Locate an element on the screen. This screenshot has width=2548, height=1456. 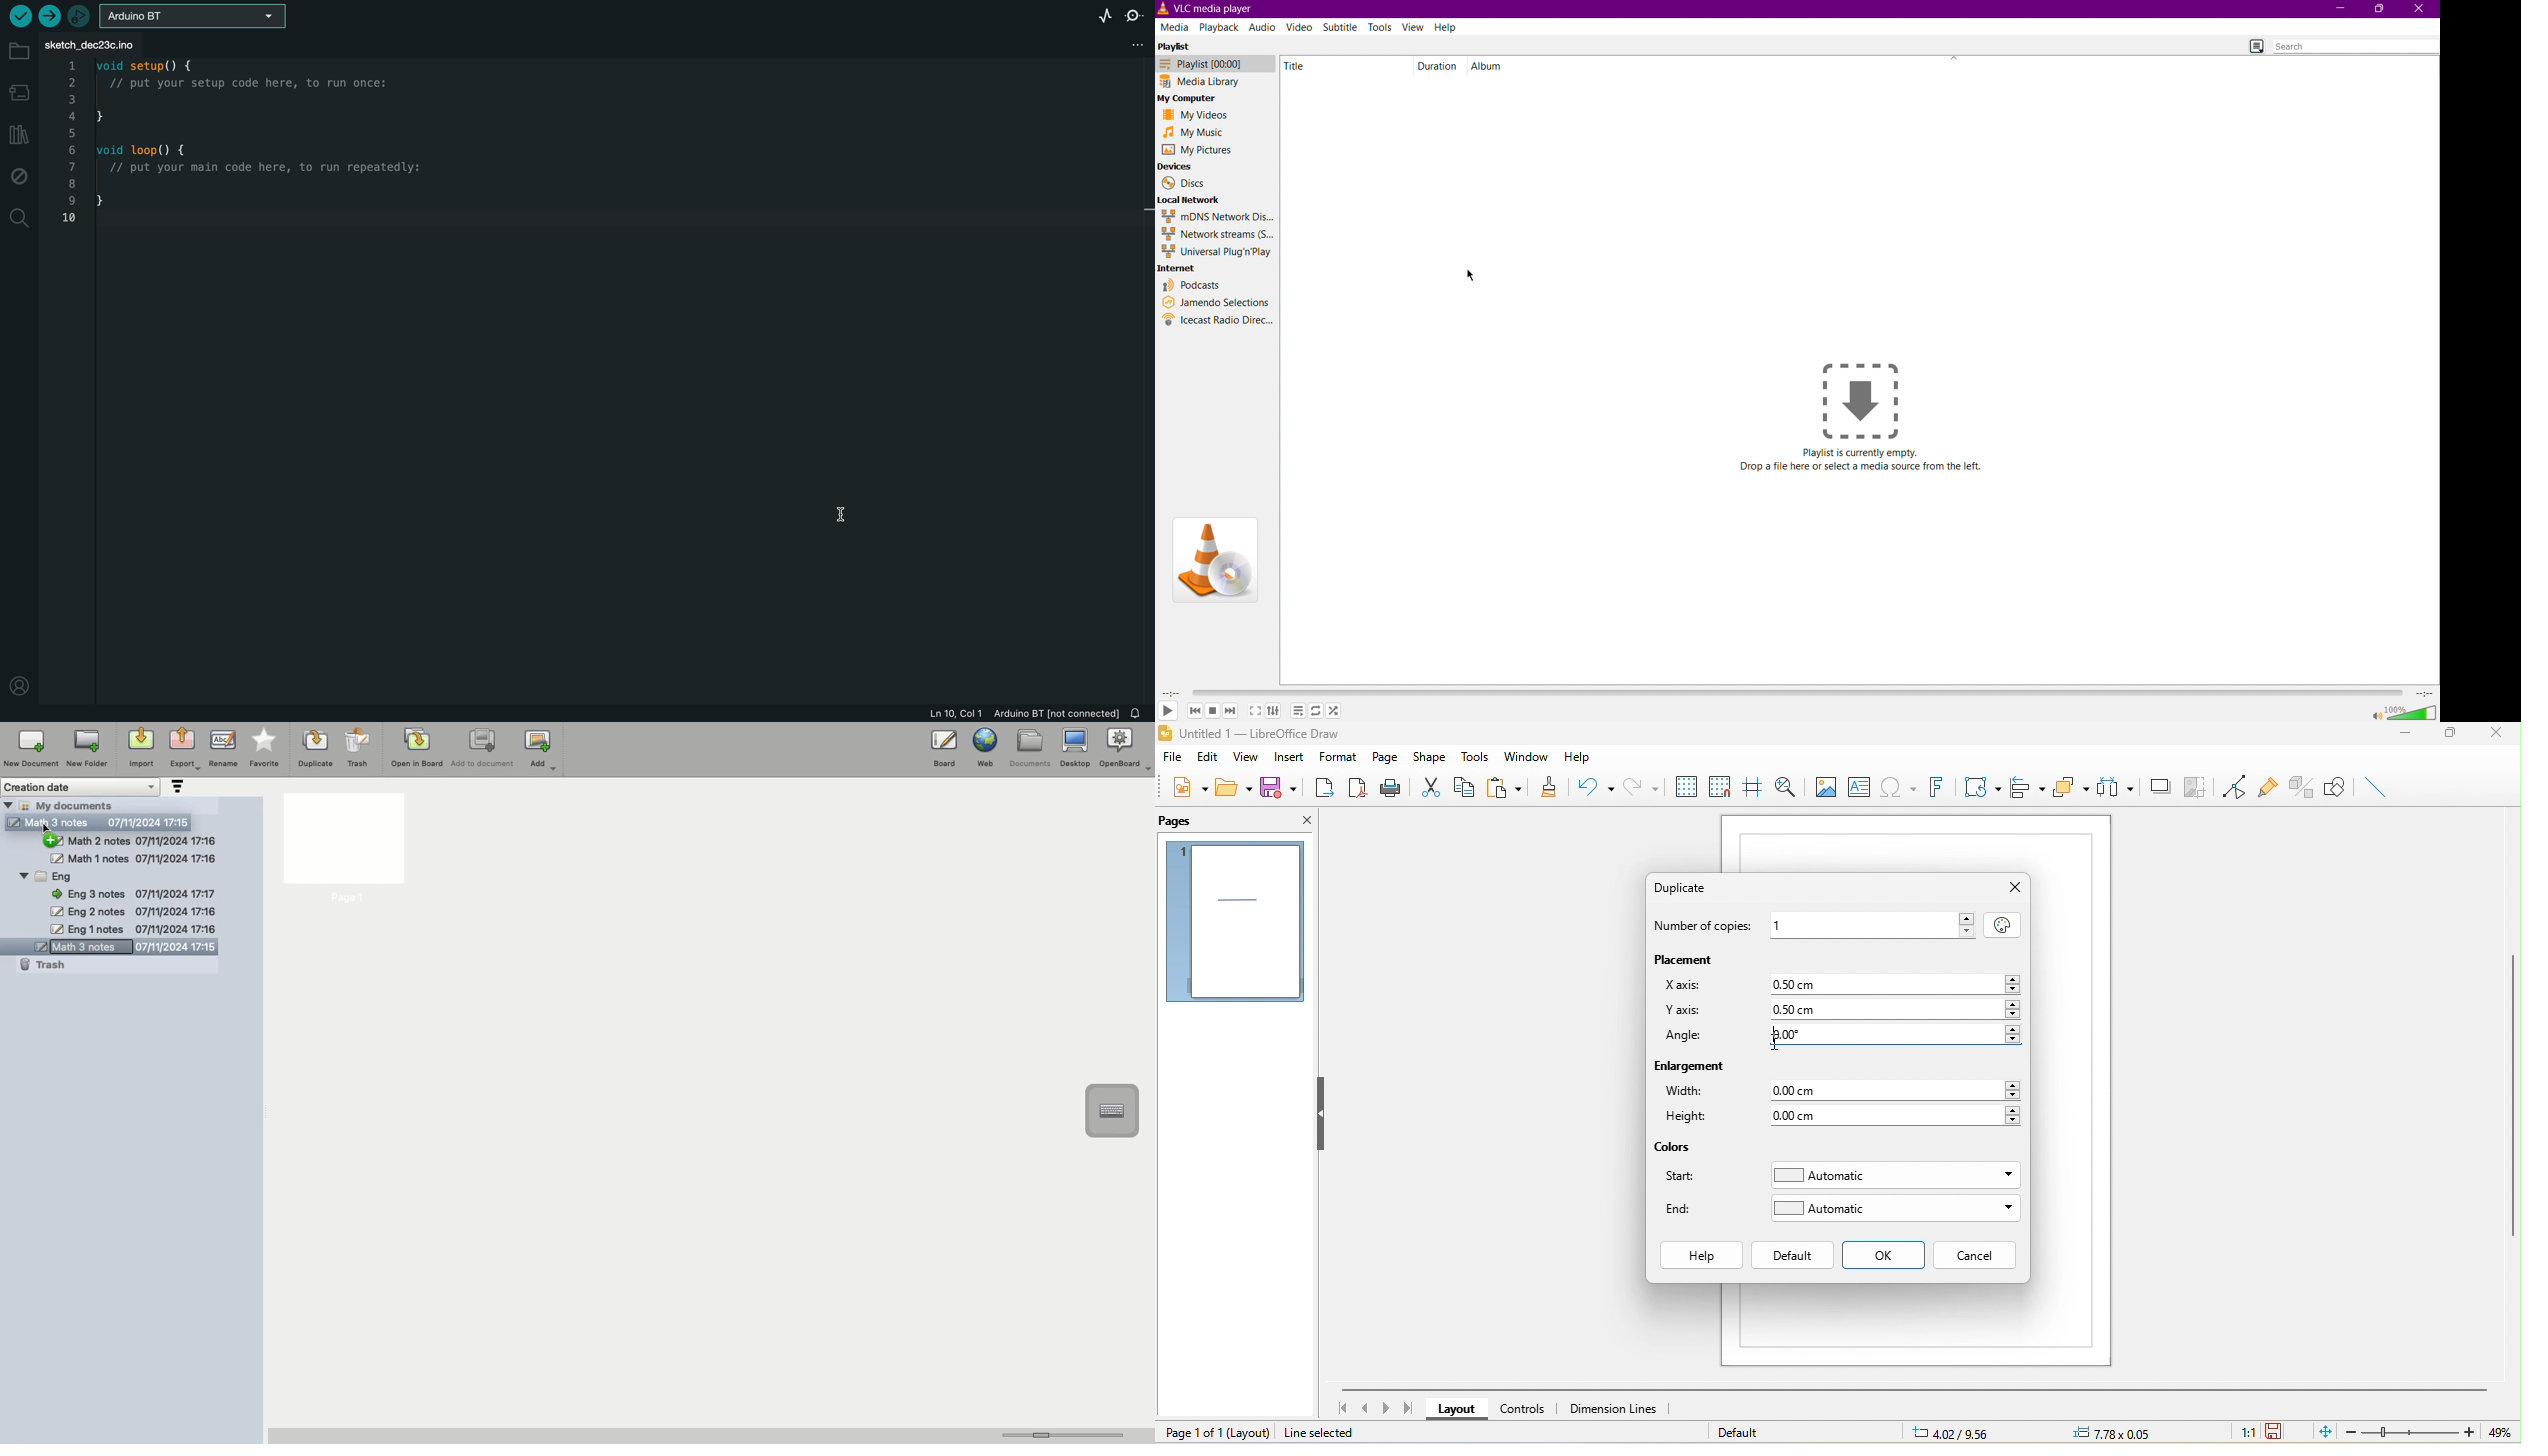
new is located at coordinates (1188, 787).